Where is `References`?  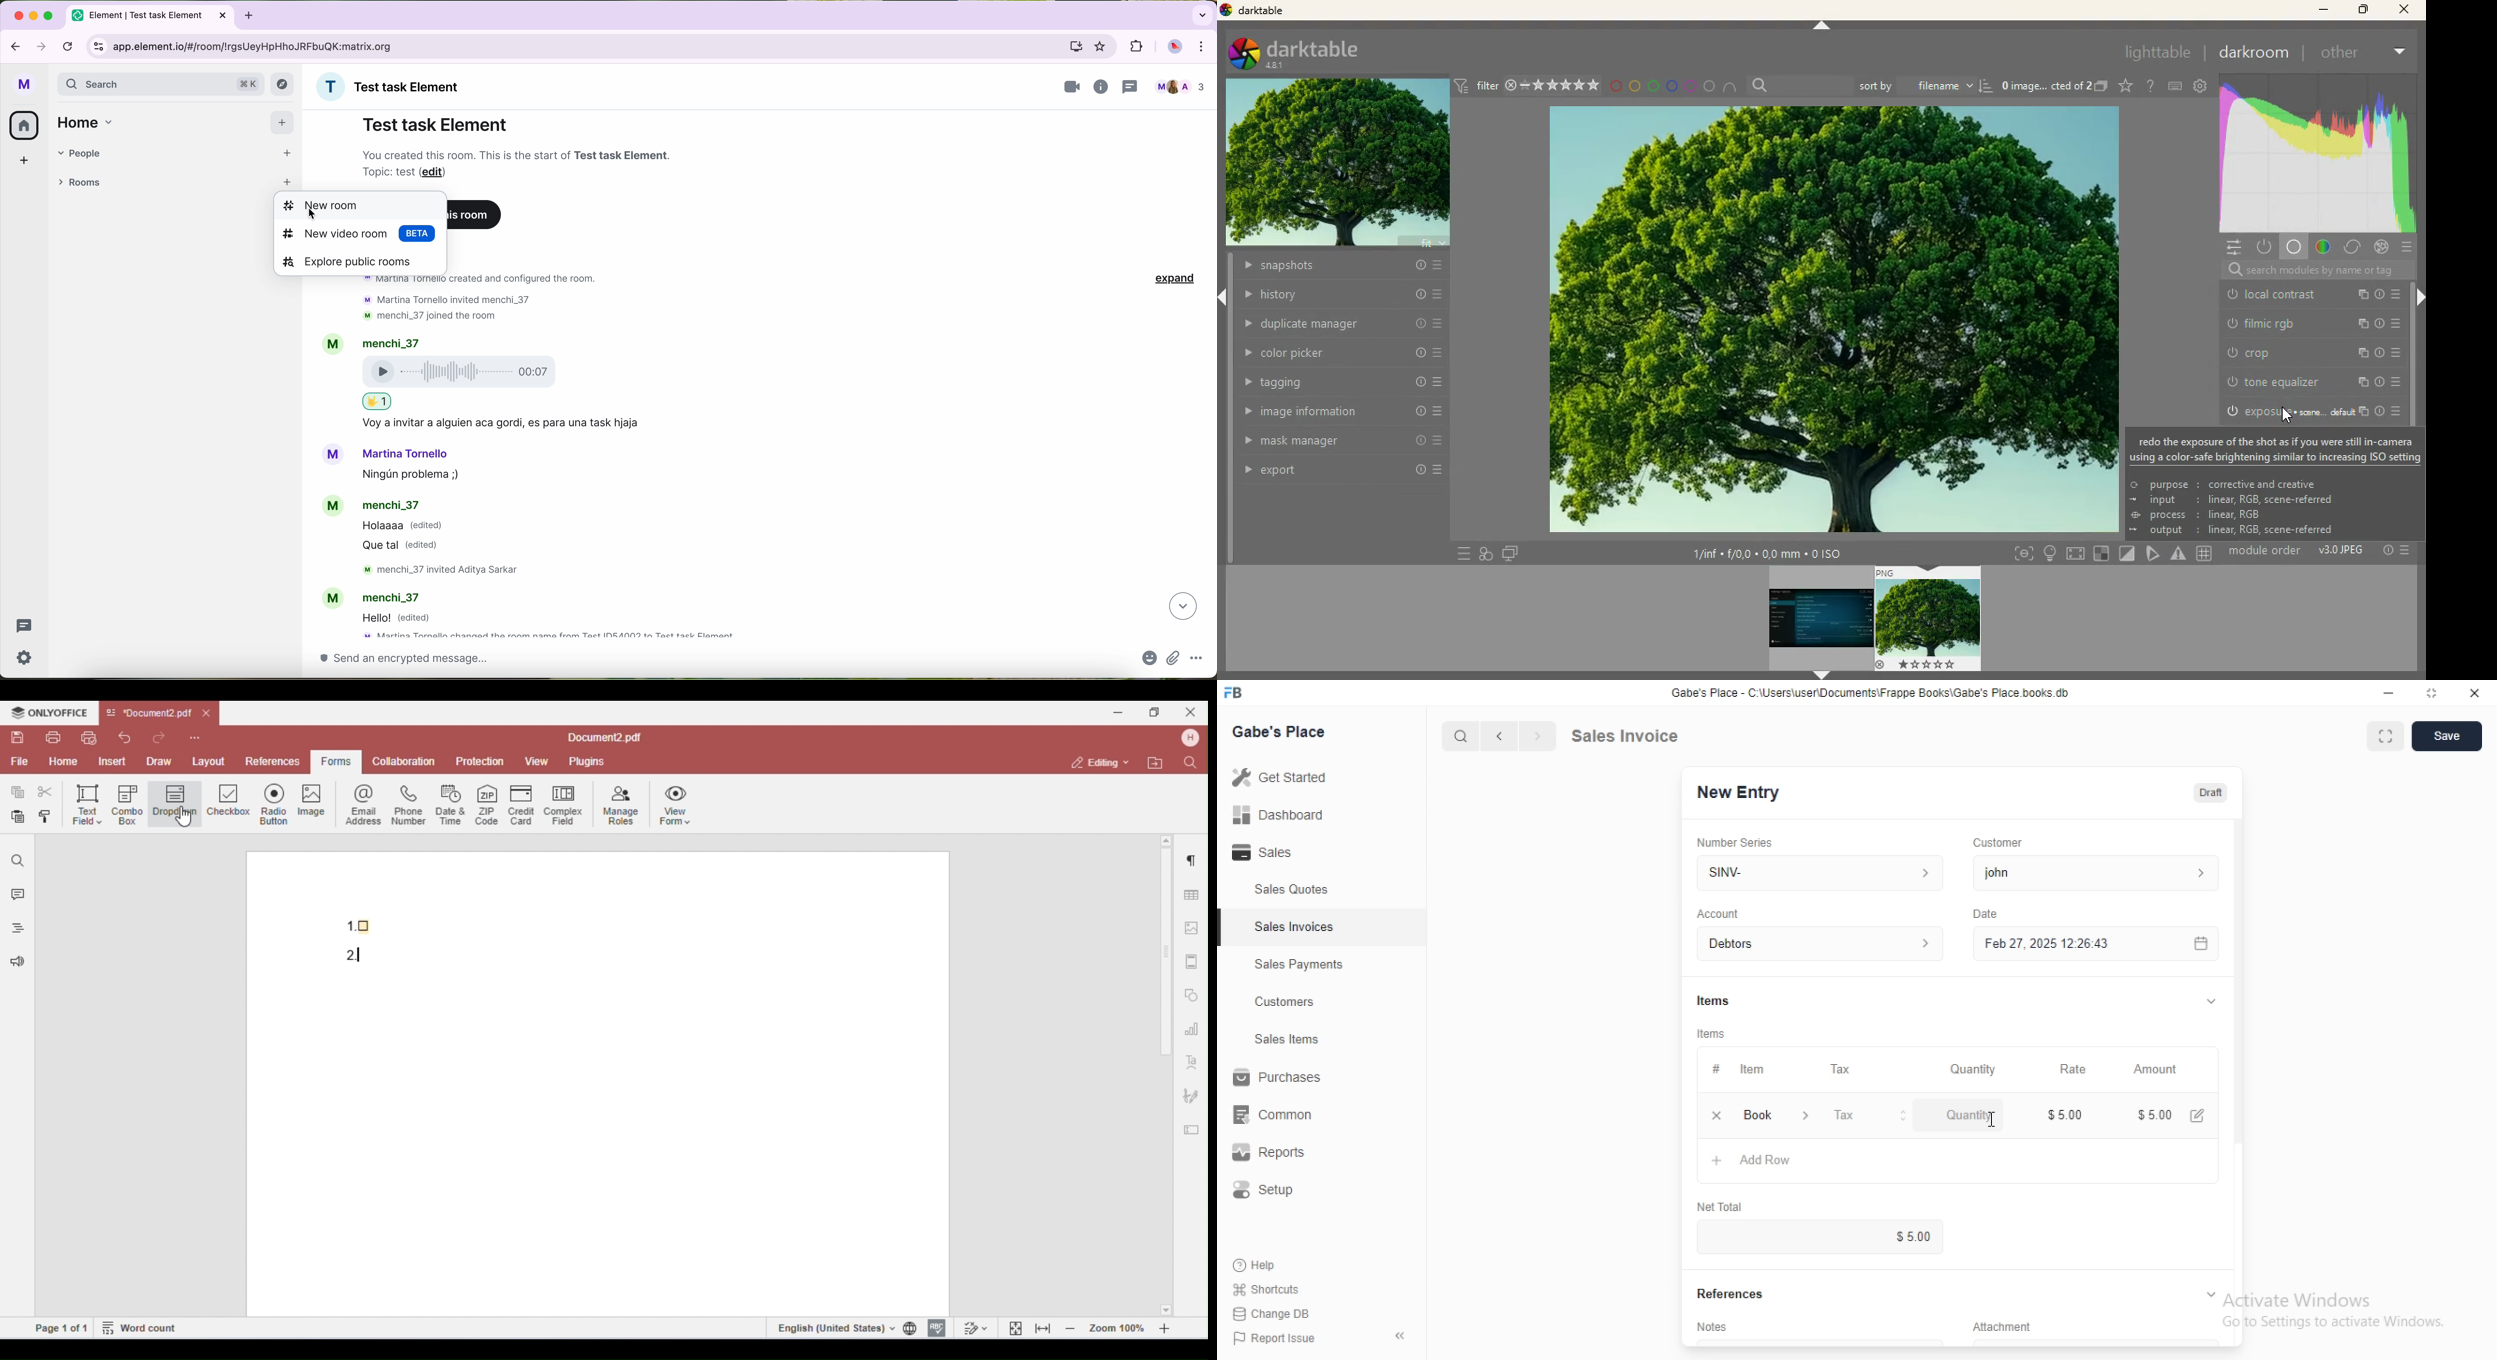 References is located at coordinates (1727, 1295).